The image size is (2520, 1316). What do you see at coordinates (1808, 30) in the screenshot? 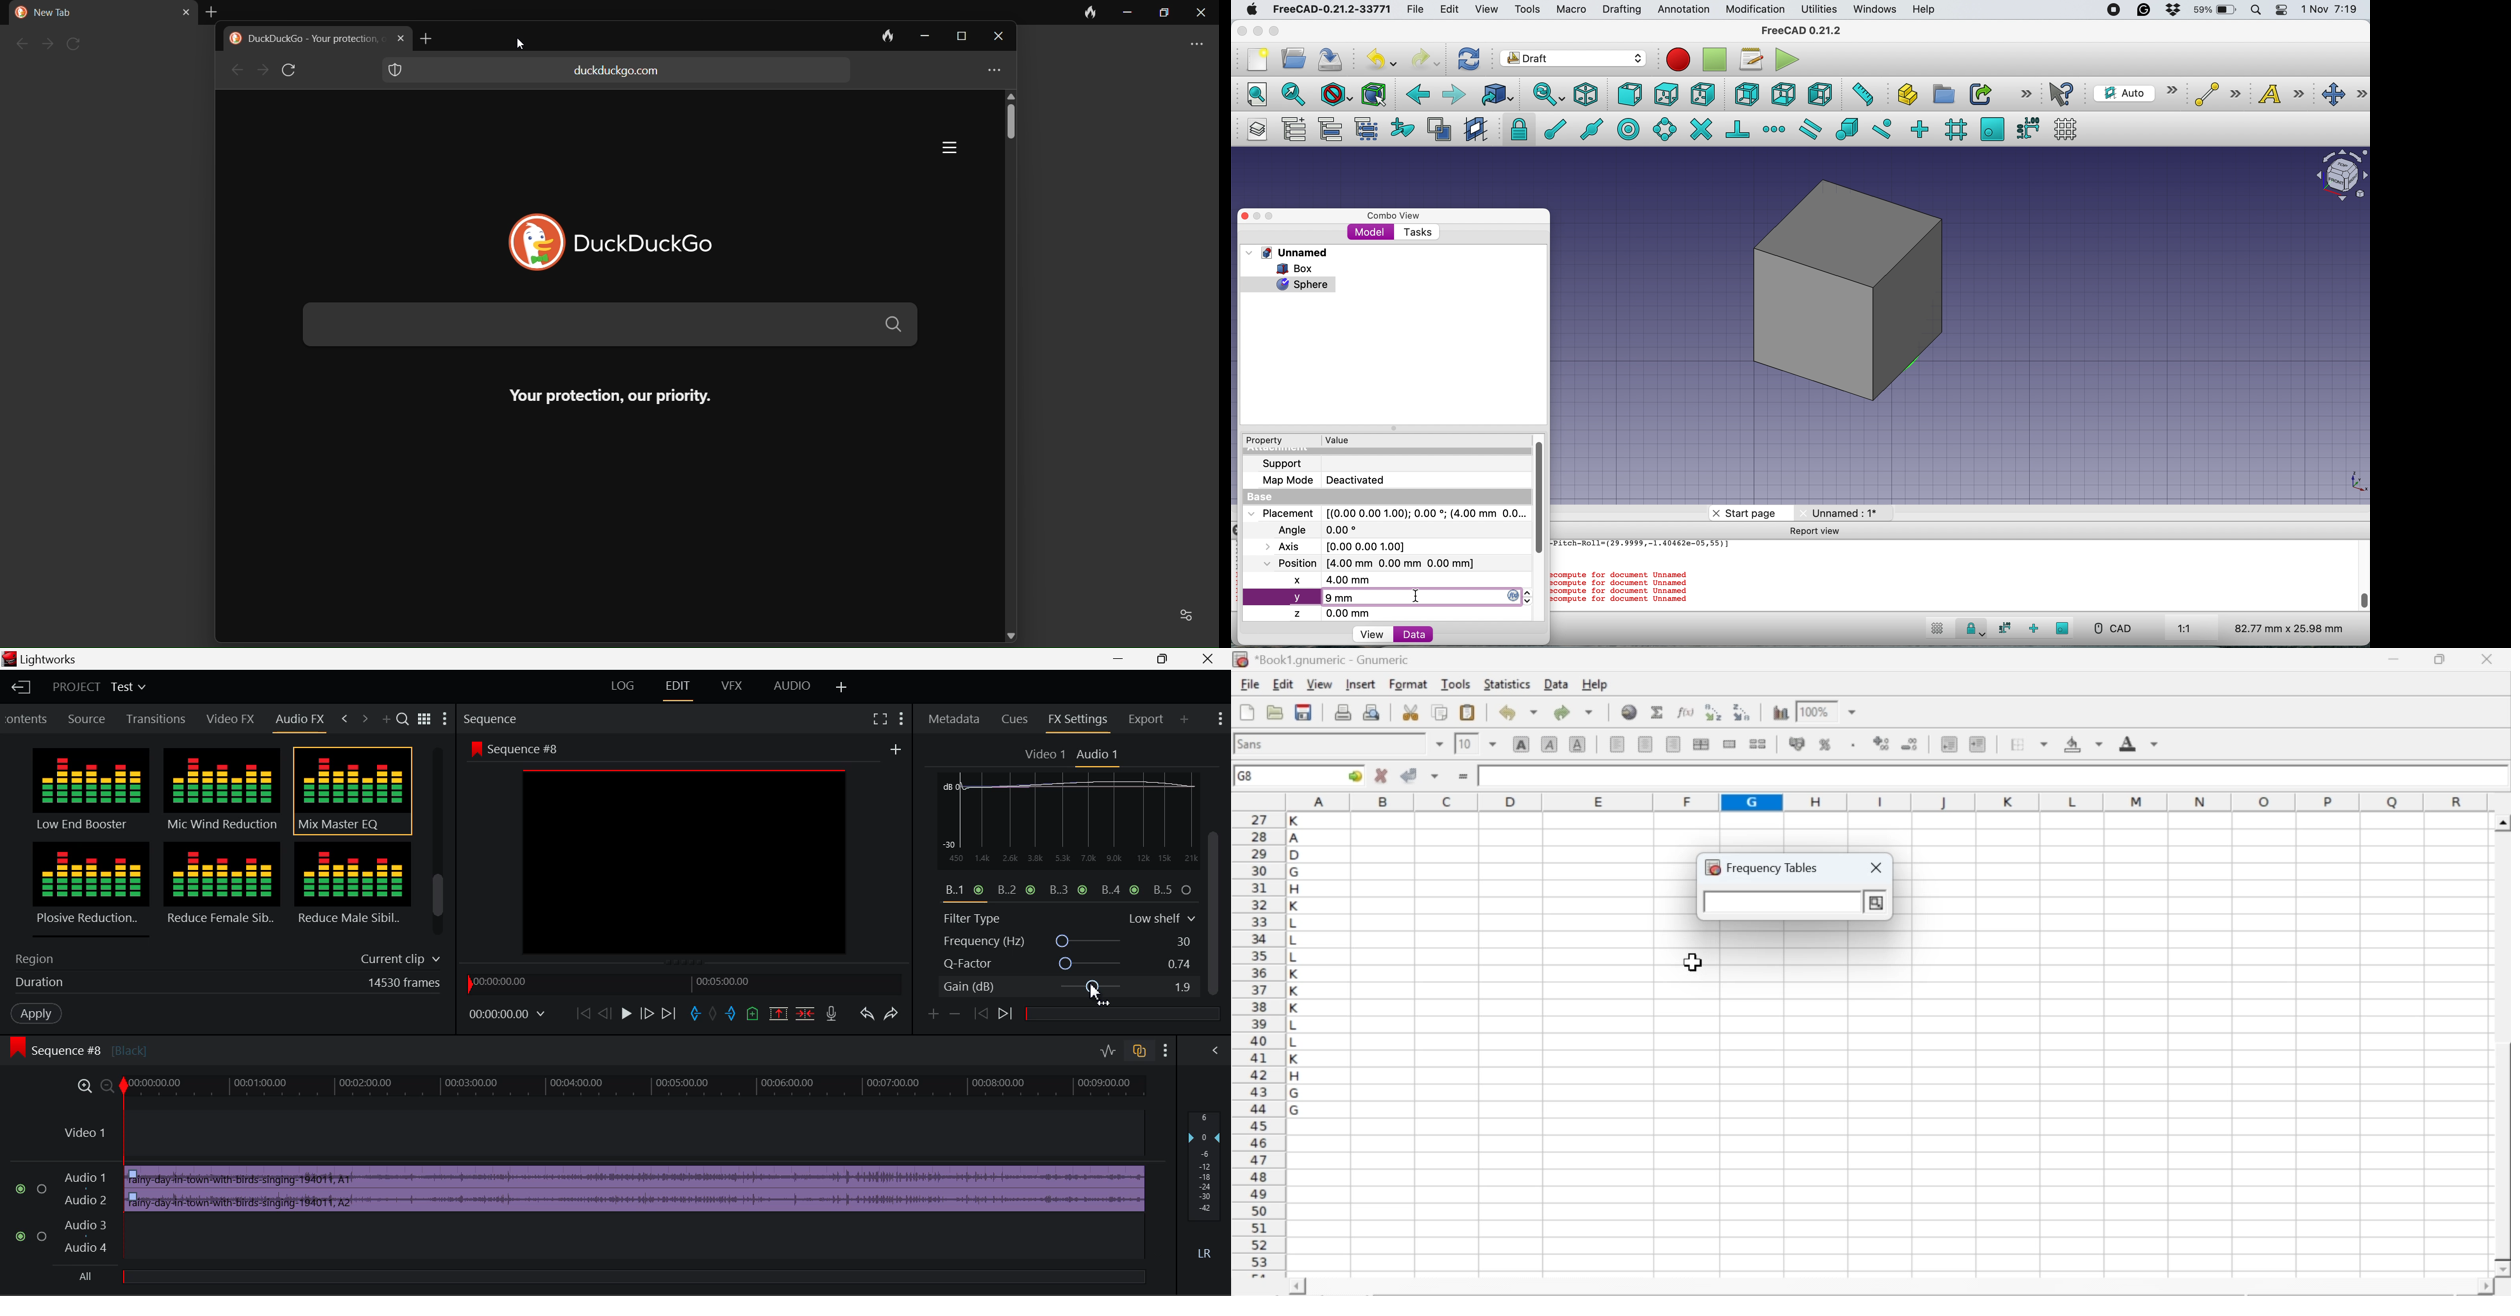
I see `freecad` at bounding box center [1808, 30].